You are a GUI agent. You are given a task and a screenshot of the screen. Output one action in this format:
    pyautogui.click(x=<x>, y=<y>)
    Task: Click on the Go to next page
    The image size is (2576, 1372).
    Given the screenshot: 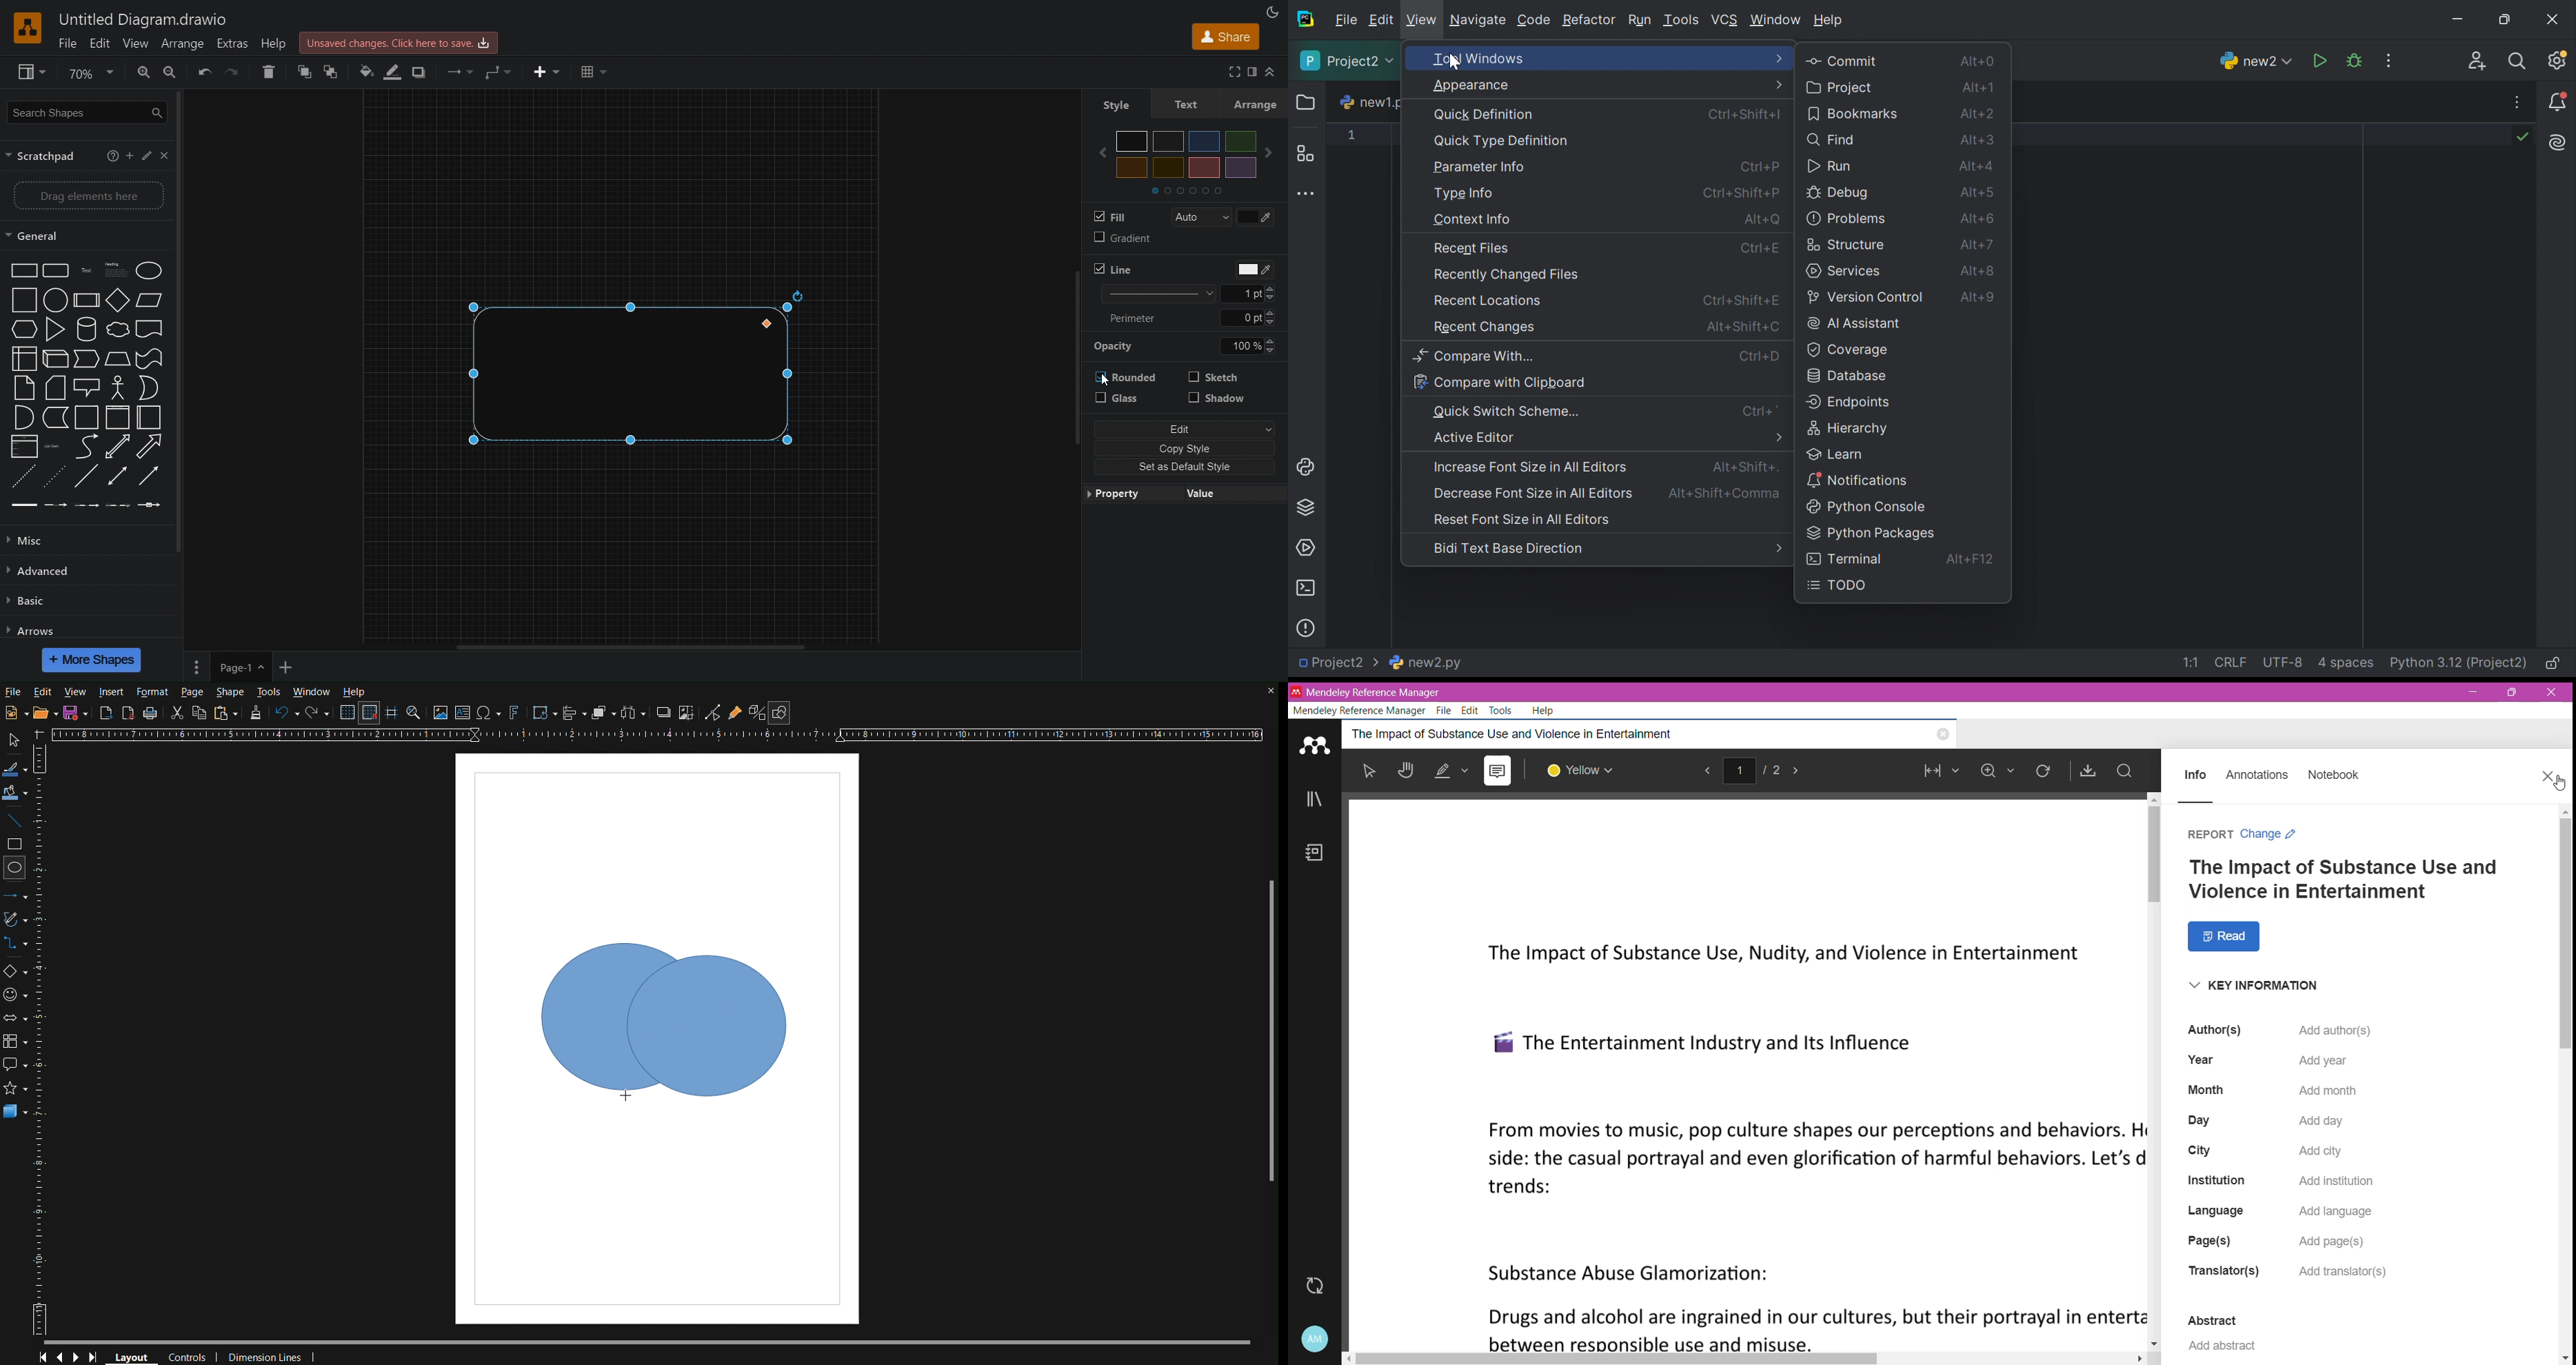 What is the action you would take?
    pyautogui.click(x=1801, y=772)
    